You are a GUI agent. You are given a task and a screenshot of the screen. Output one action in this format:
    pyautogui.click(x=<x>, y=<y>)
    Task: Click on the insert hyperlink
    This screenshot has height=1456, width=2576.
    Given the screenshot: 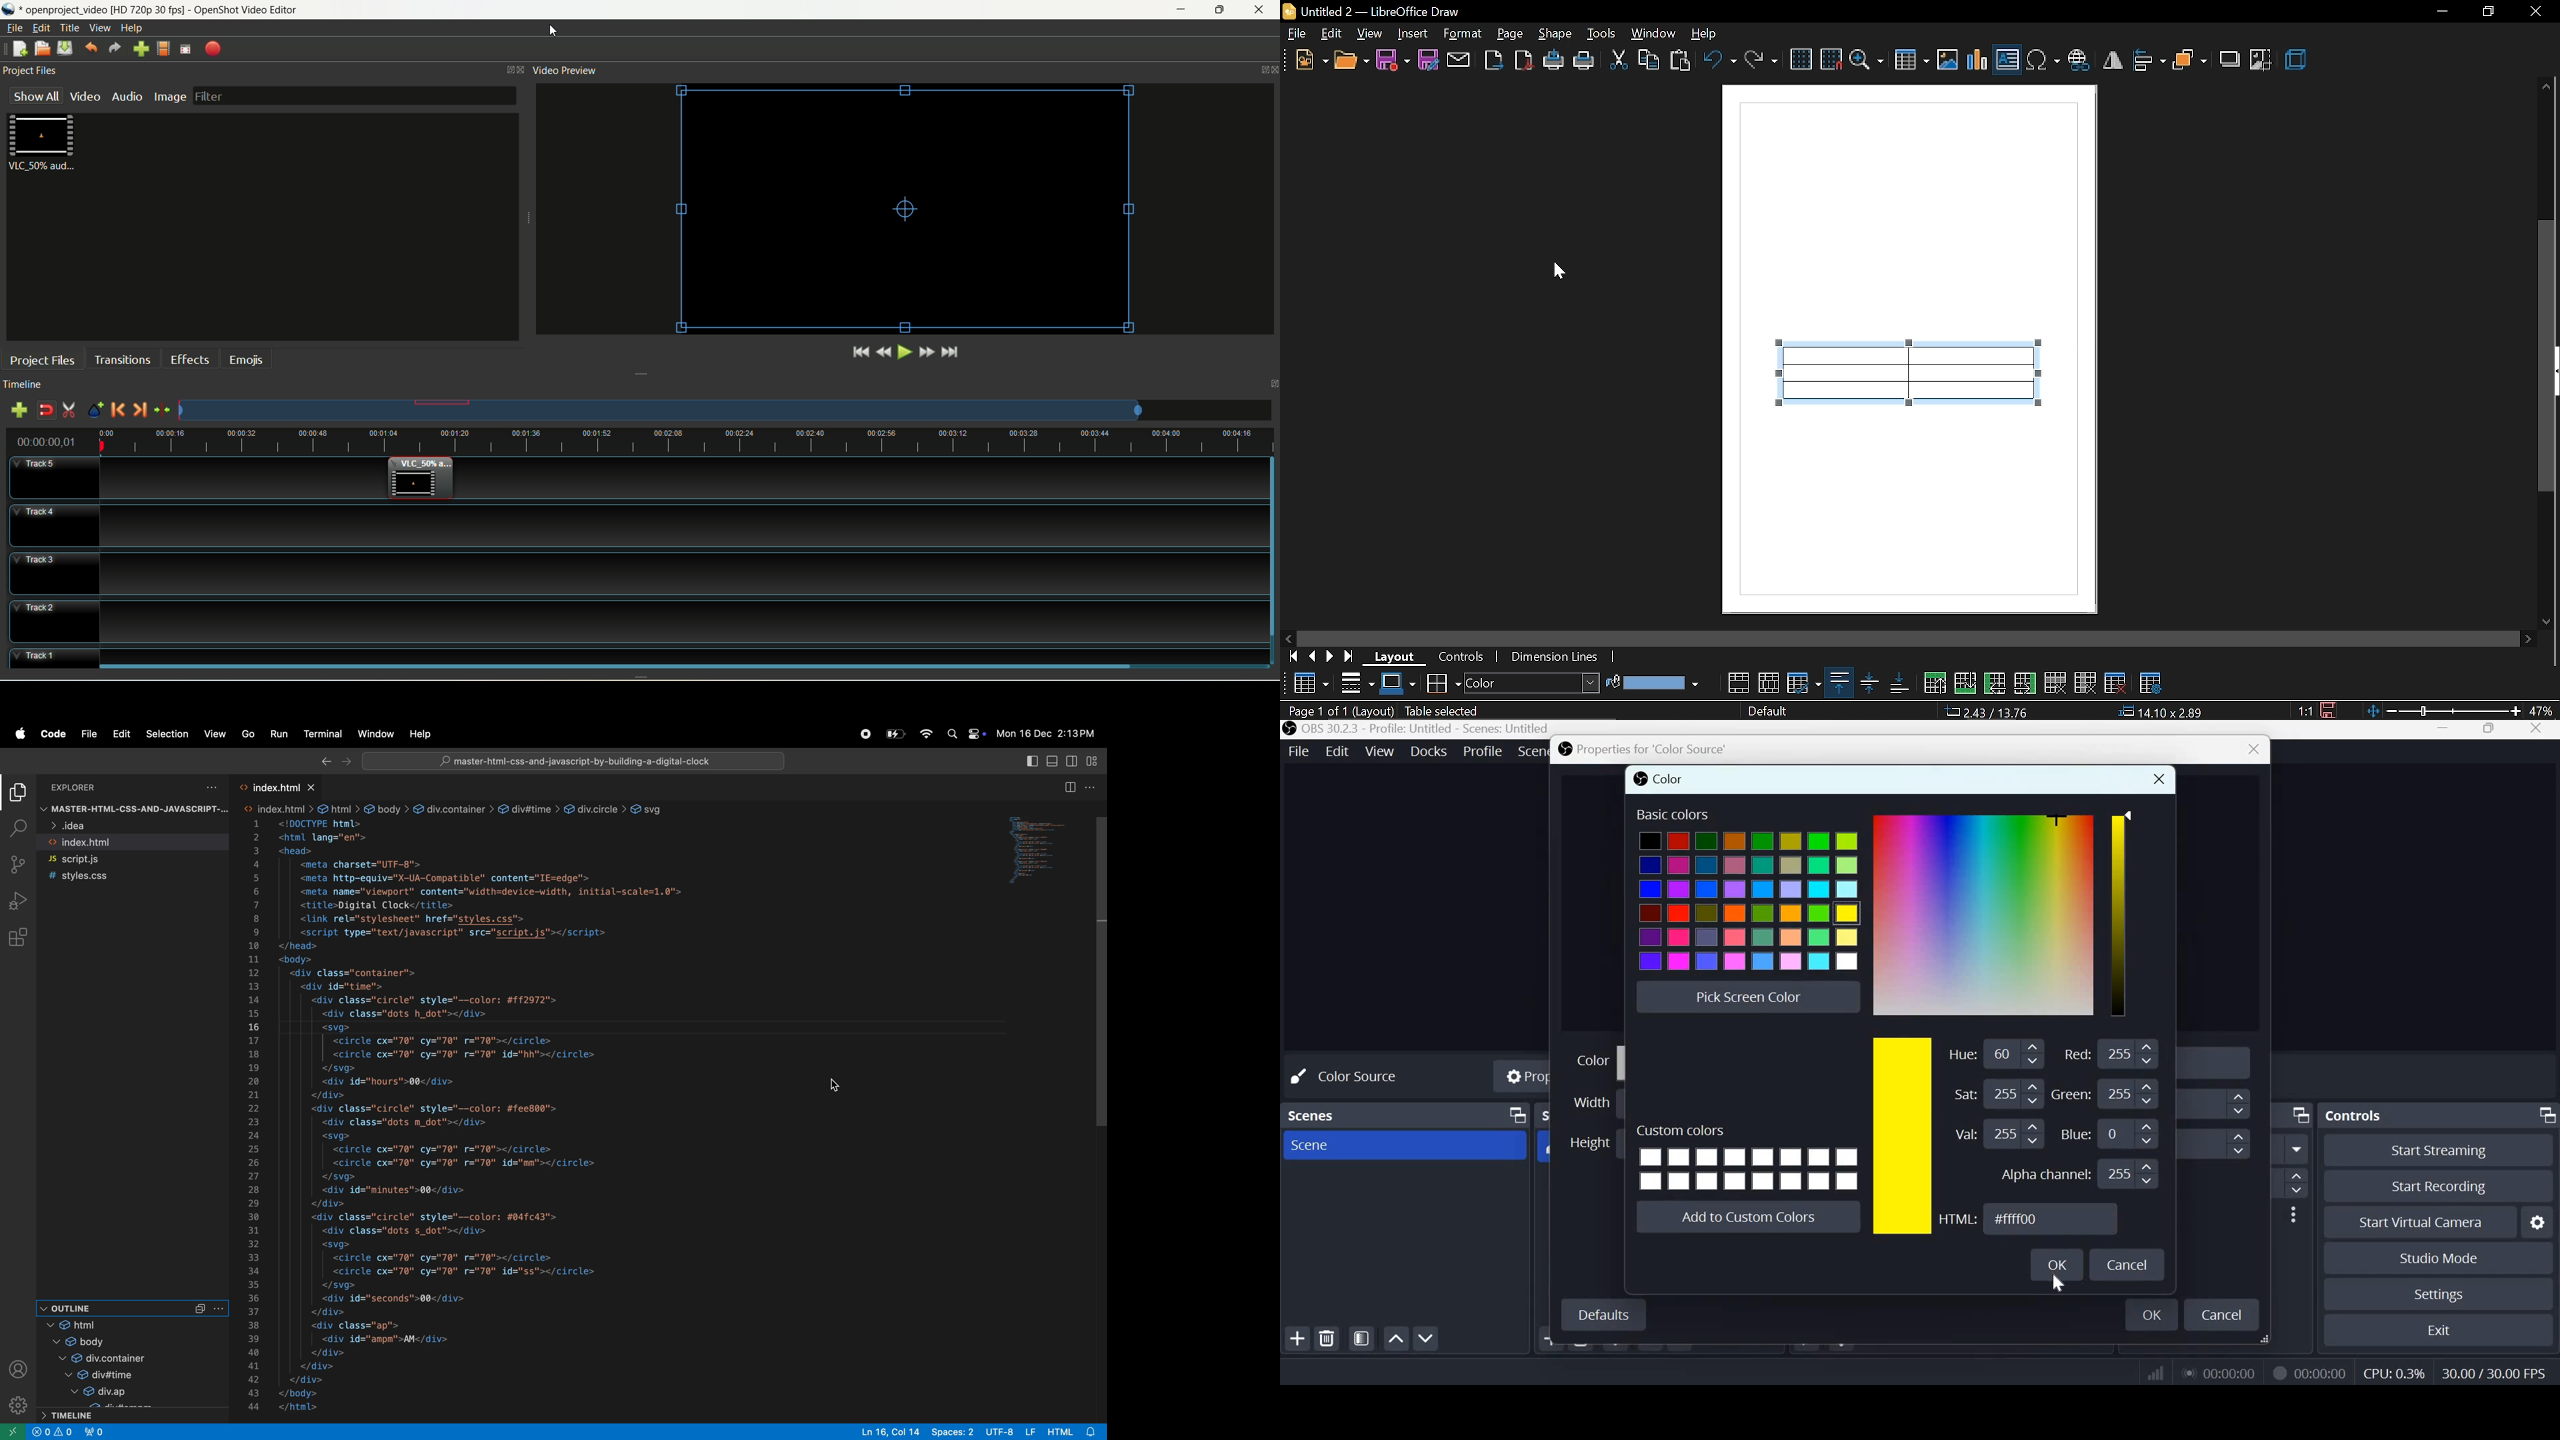 What is the action you would take?
    pyautogui.click(x=2081, y=61)
    